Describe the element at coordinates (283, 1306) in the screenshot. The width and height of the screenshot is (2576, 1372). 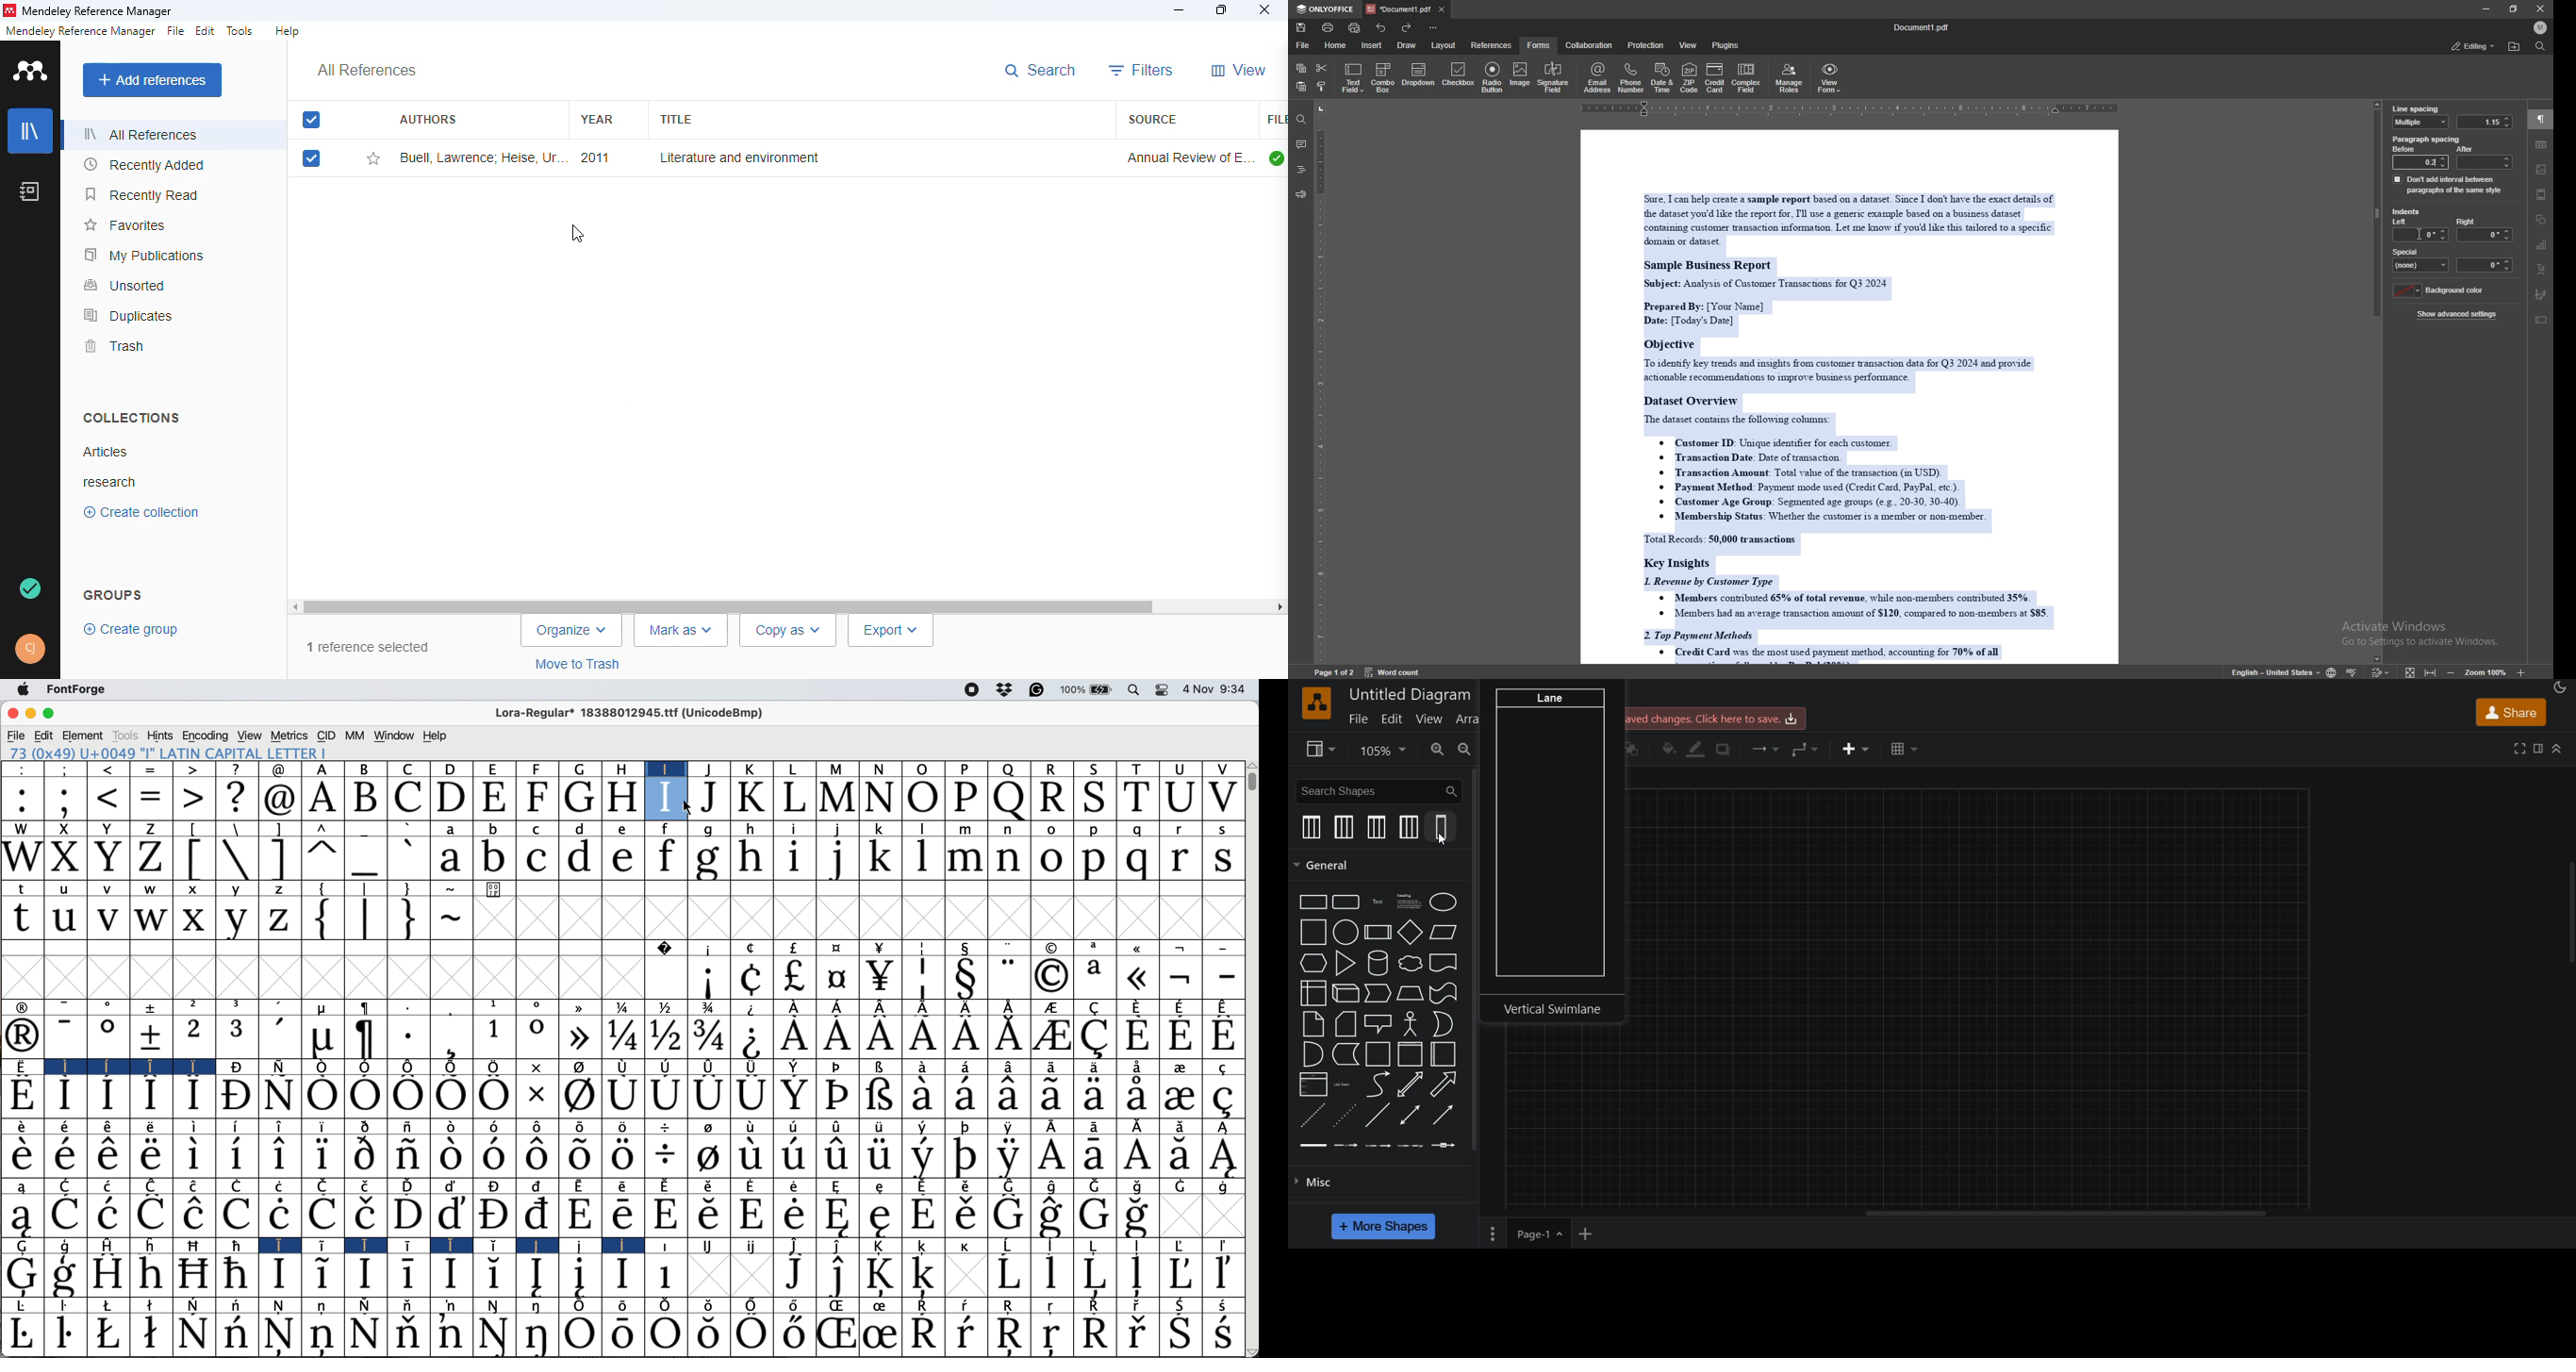
I see `Symbol` at that location.